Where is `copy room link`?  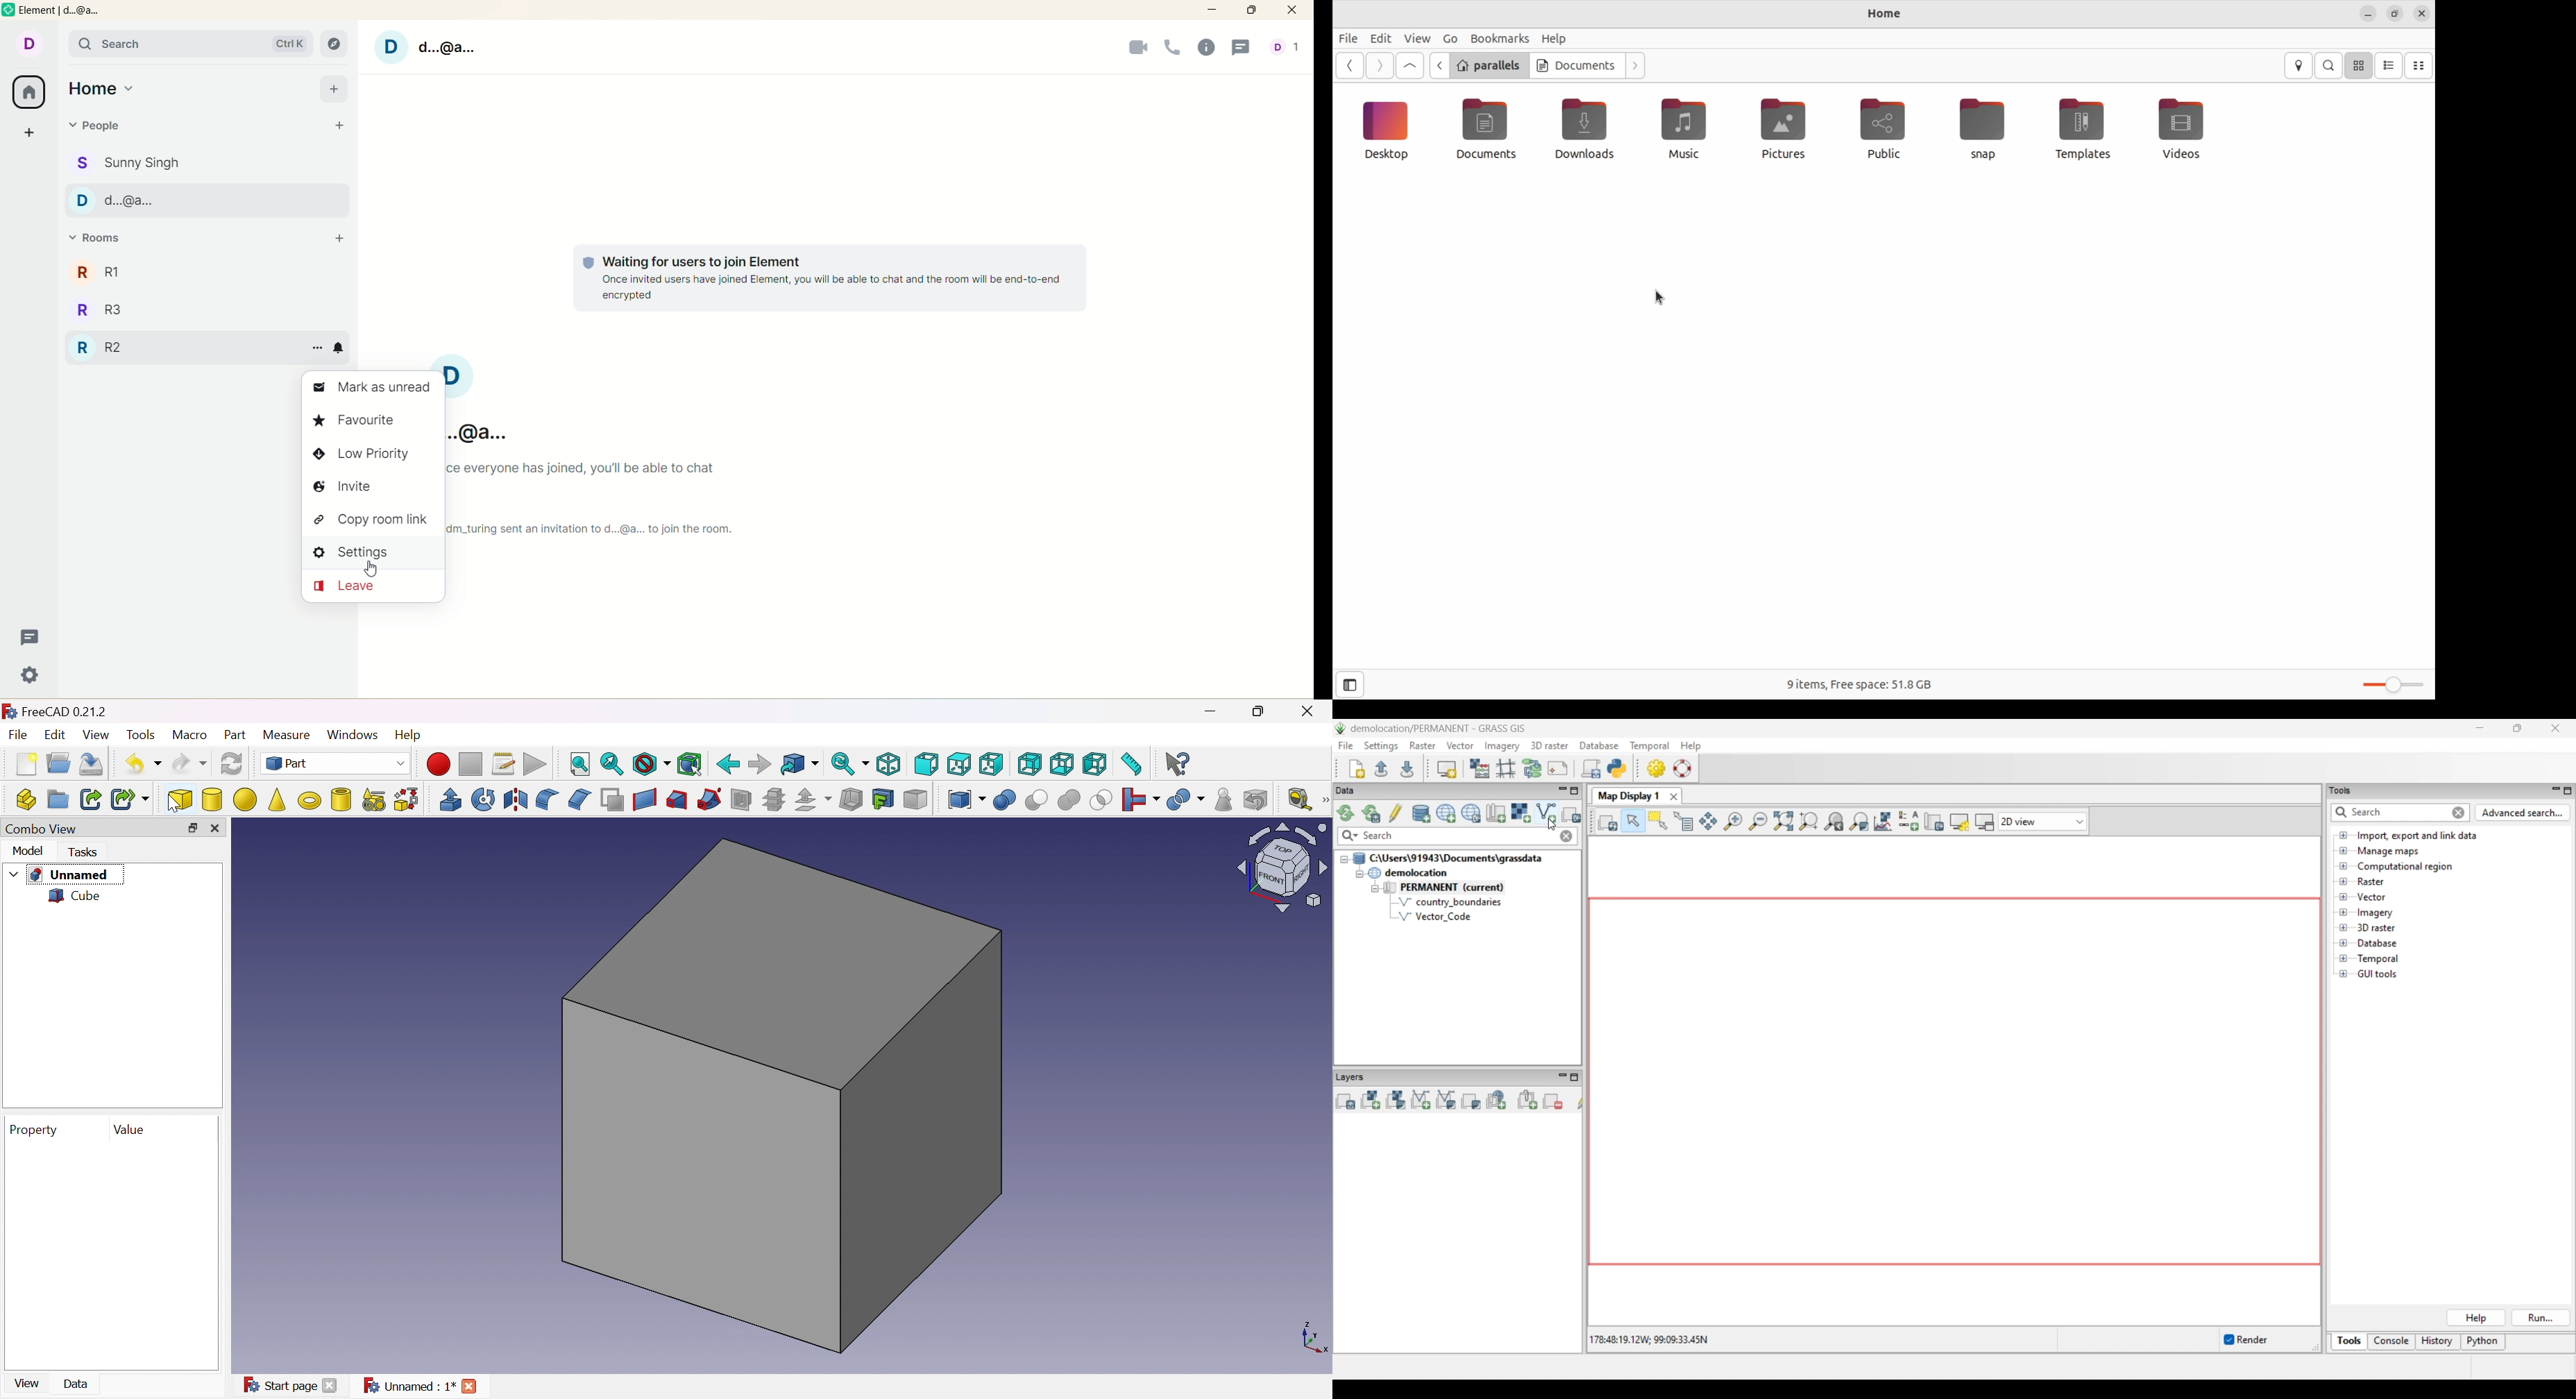 copy room link is located at coordinates (372, 518).